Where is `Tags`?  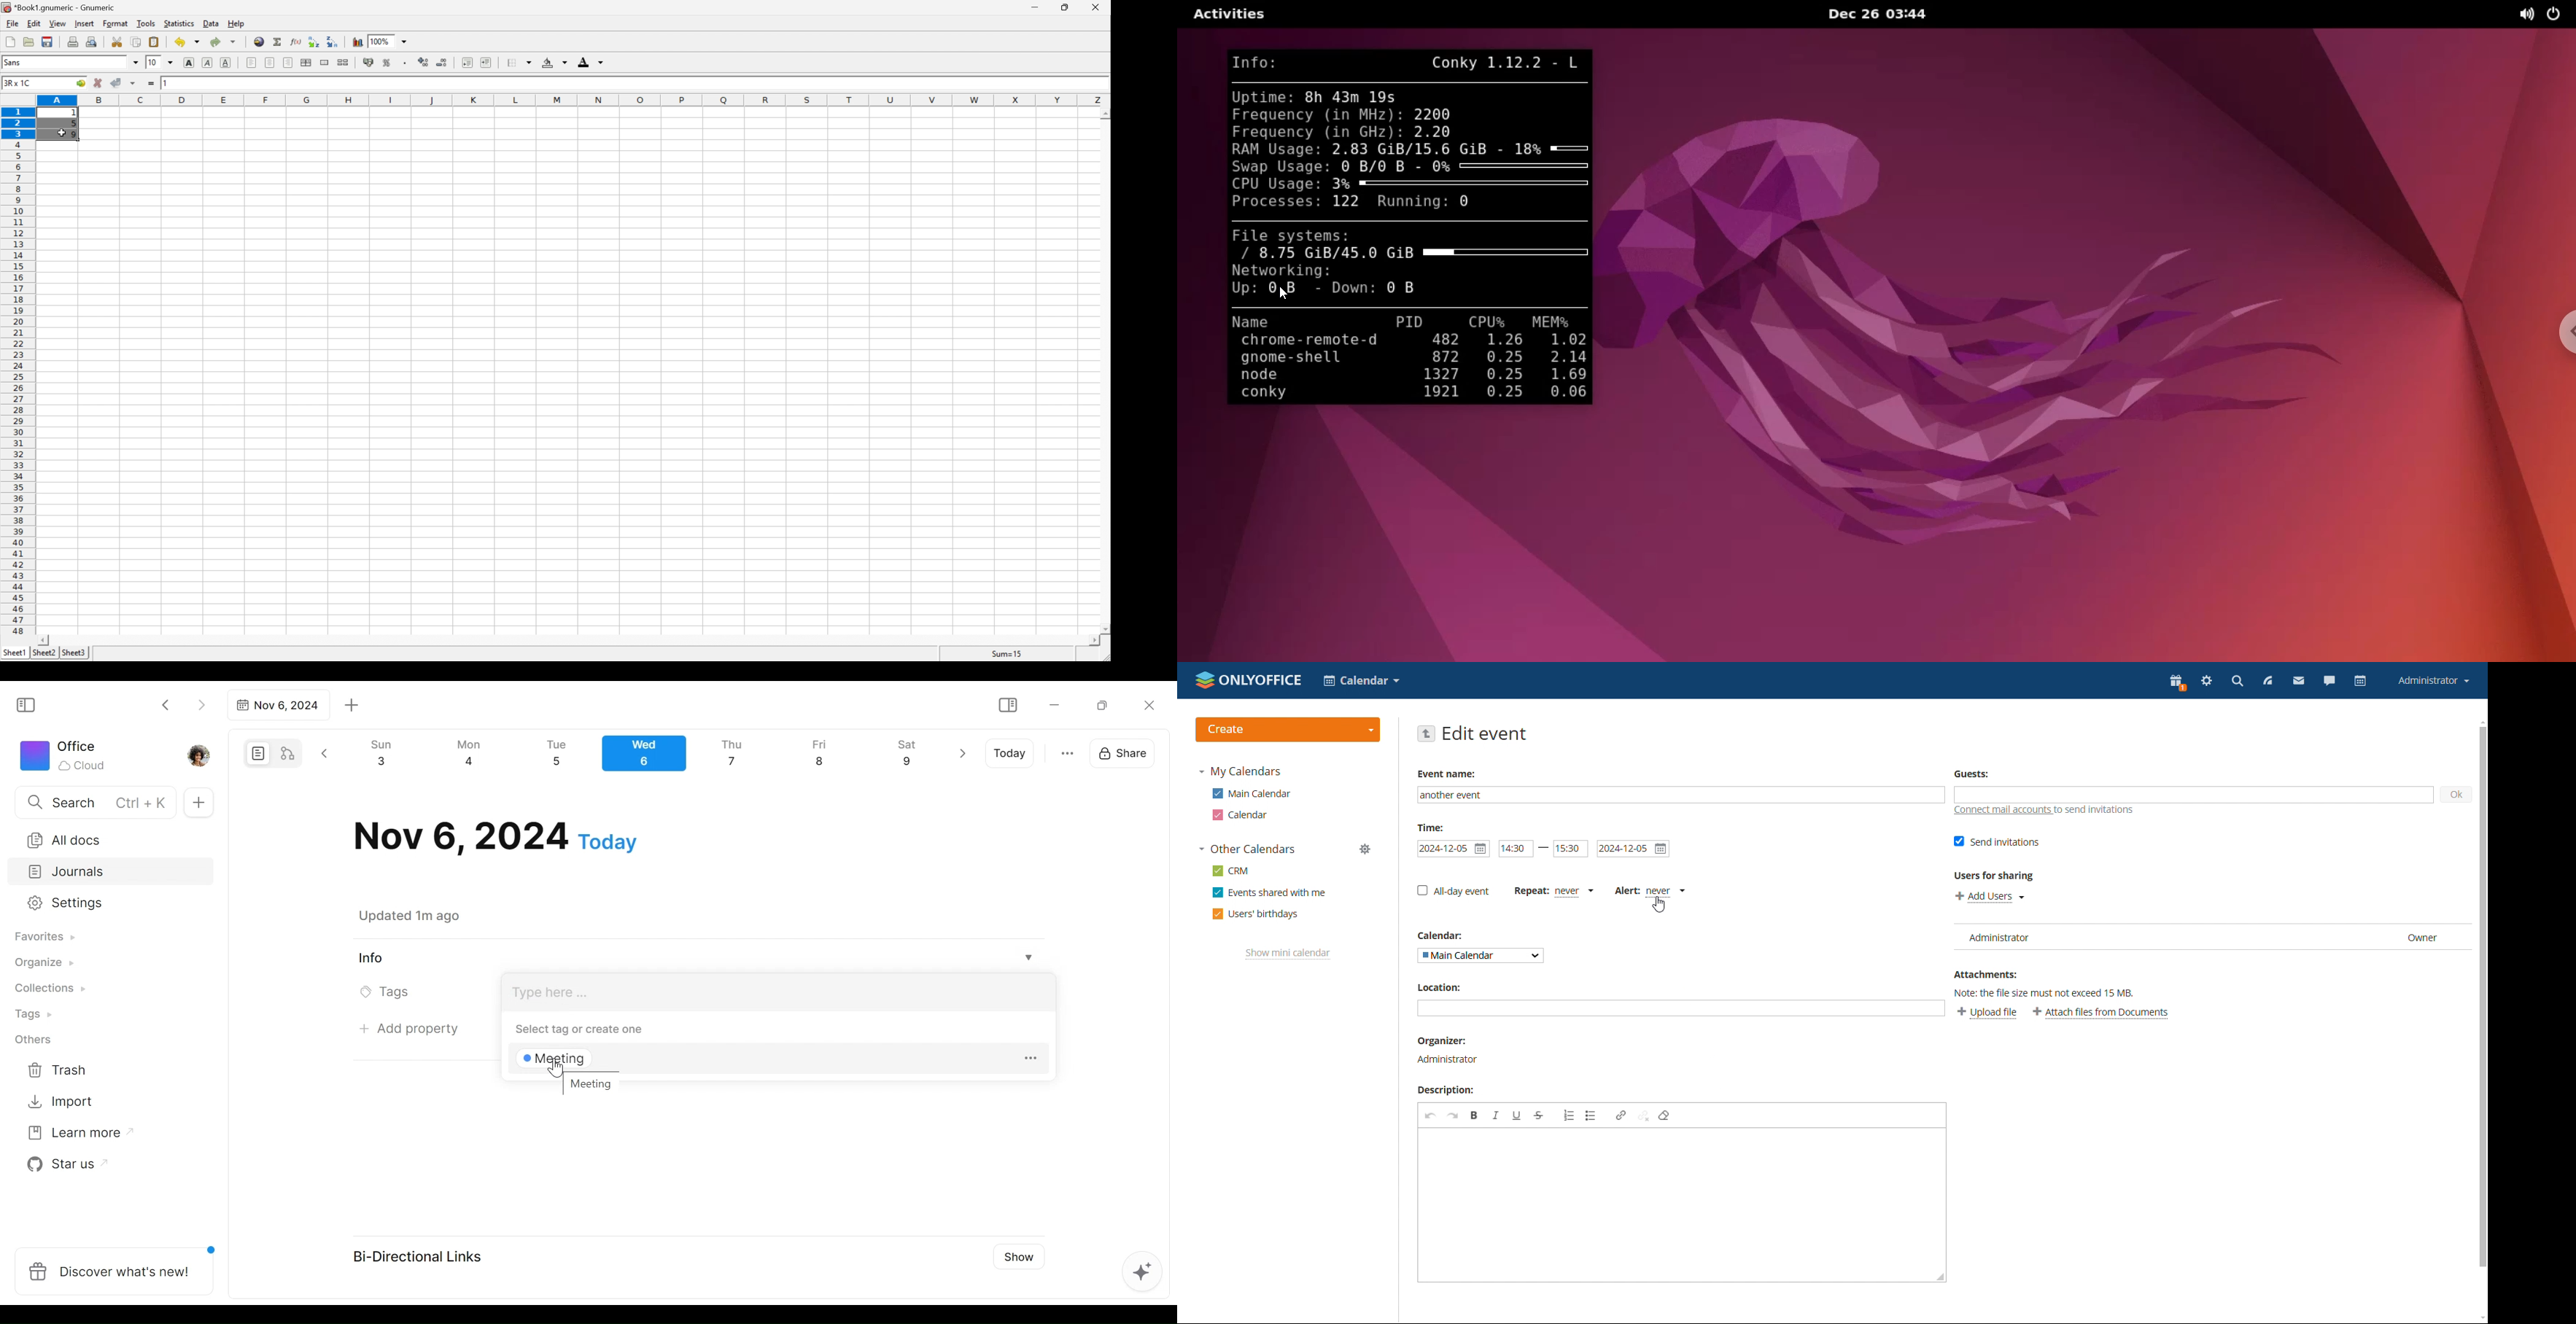
Tags is located at coordinates (388, 992).